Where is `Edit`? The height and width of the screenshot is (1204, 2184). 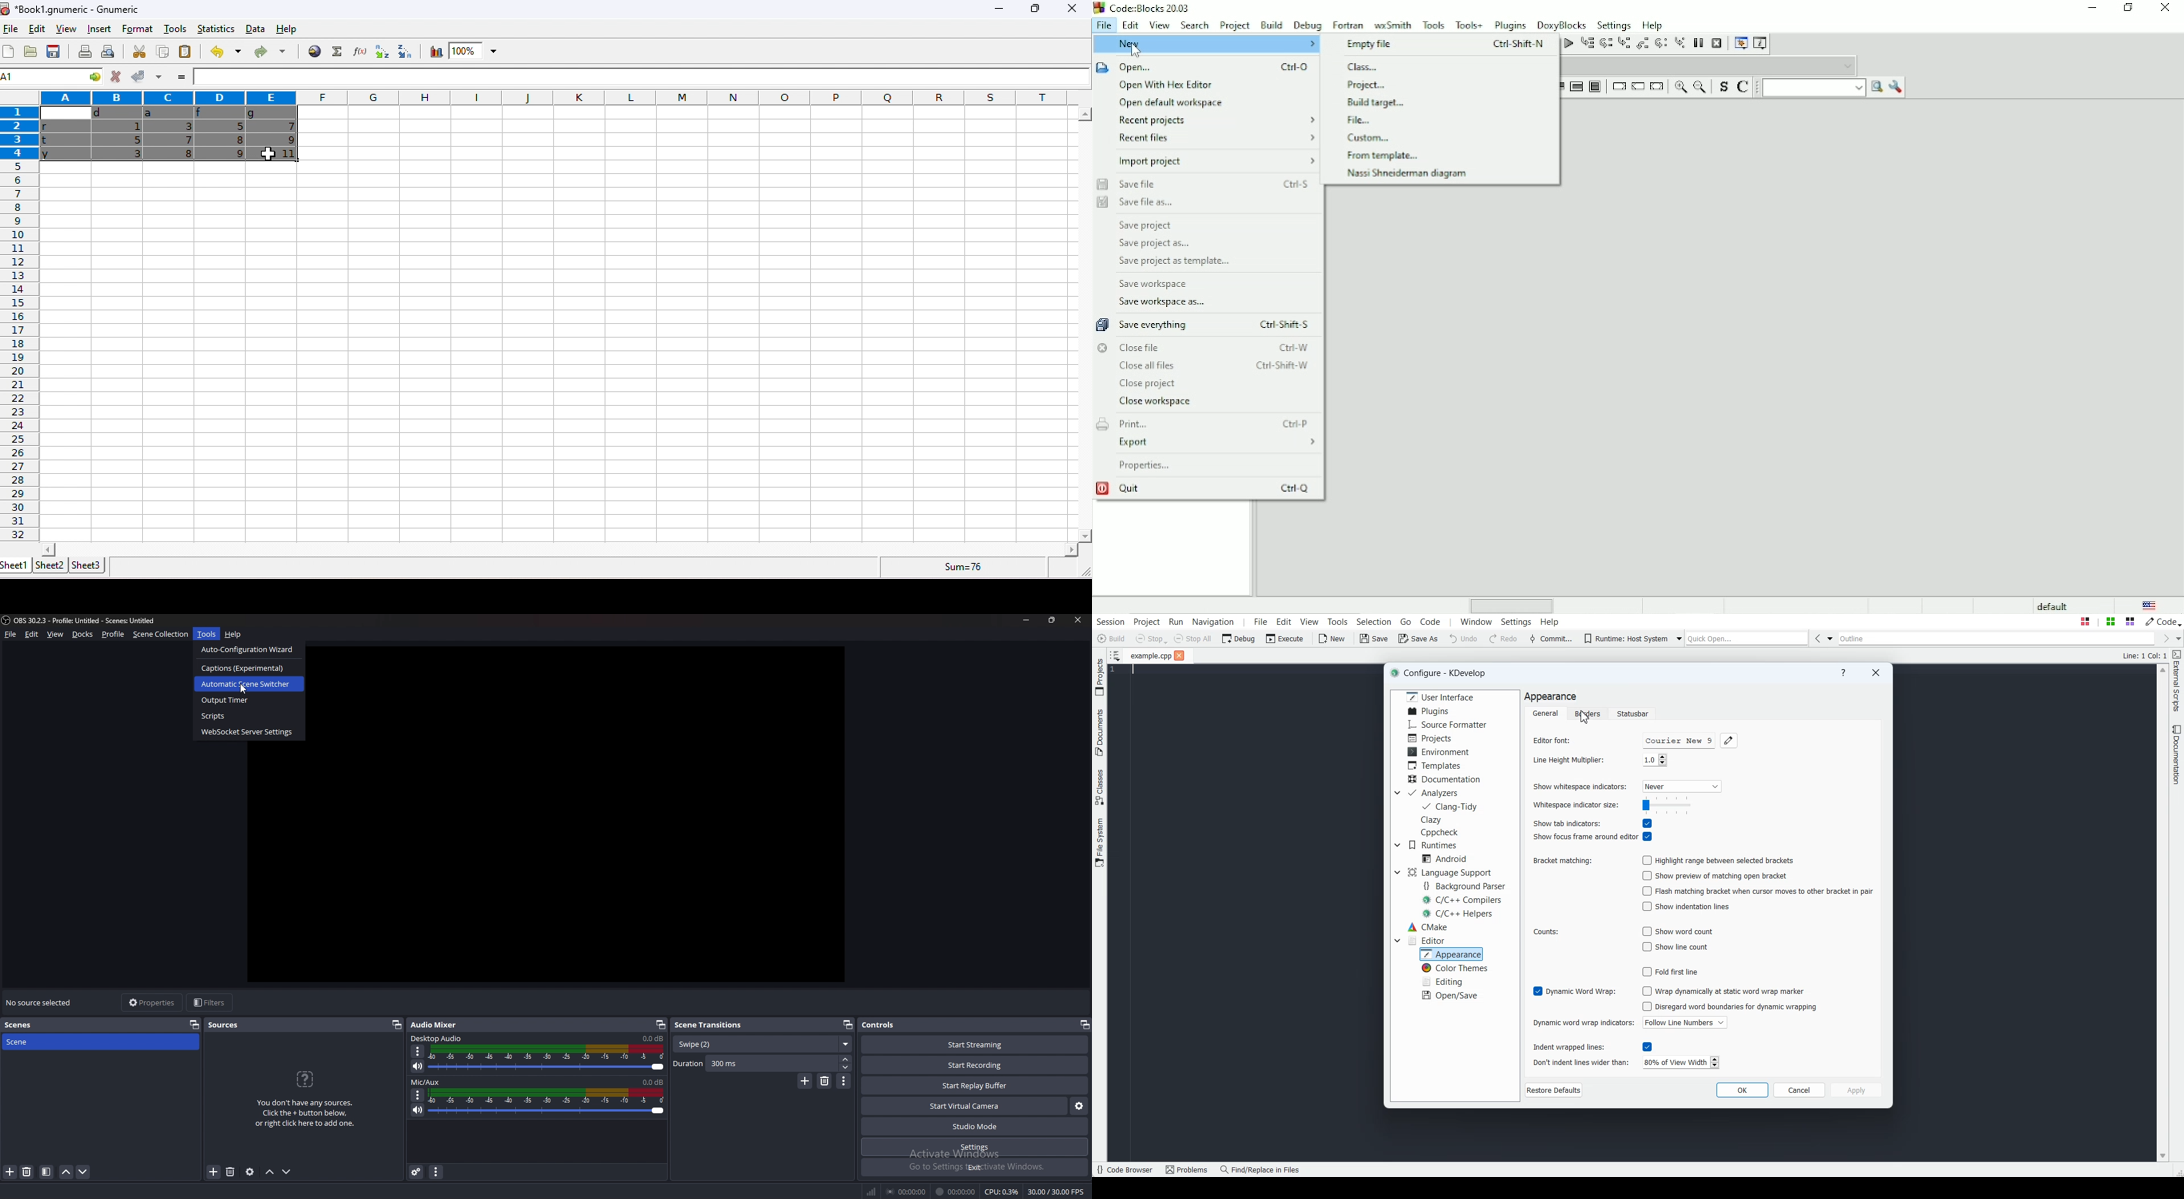 Edit is located at coordinates (1130, 25).